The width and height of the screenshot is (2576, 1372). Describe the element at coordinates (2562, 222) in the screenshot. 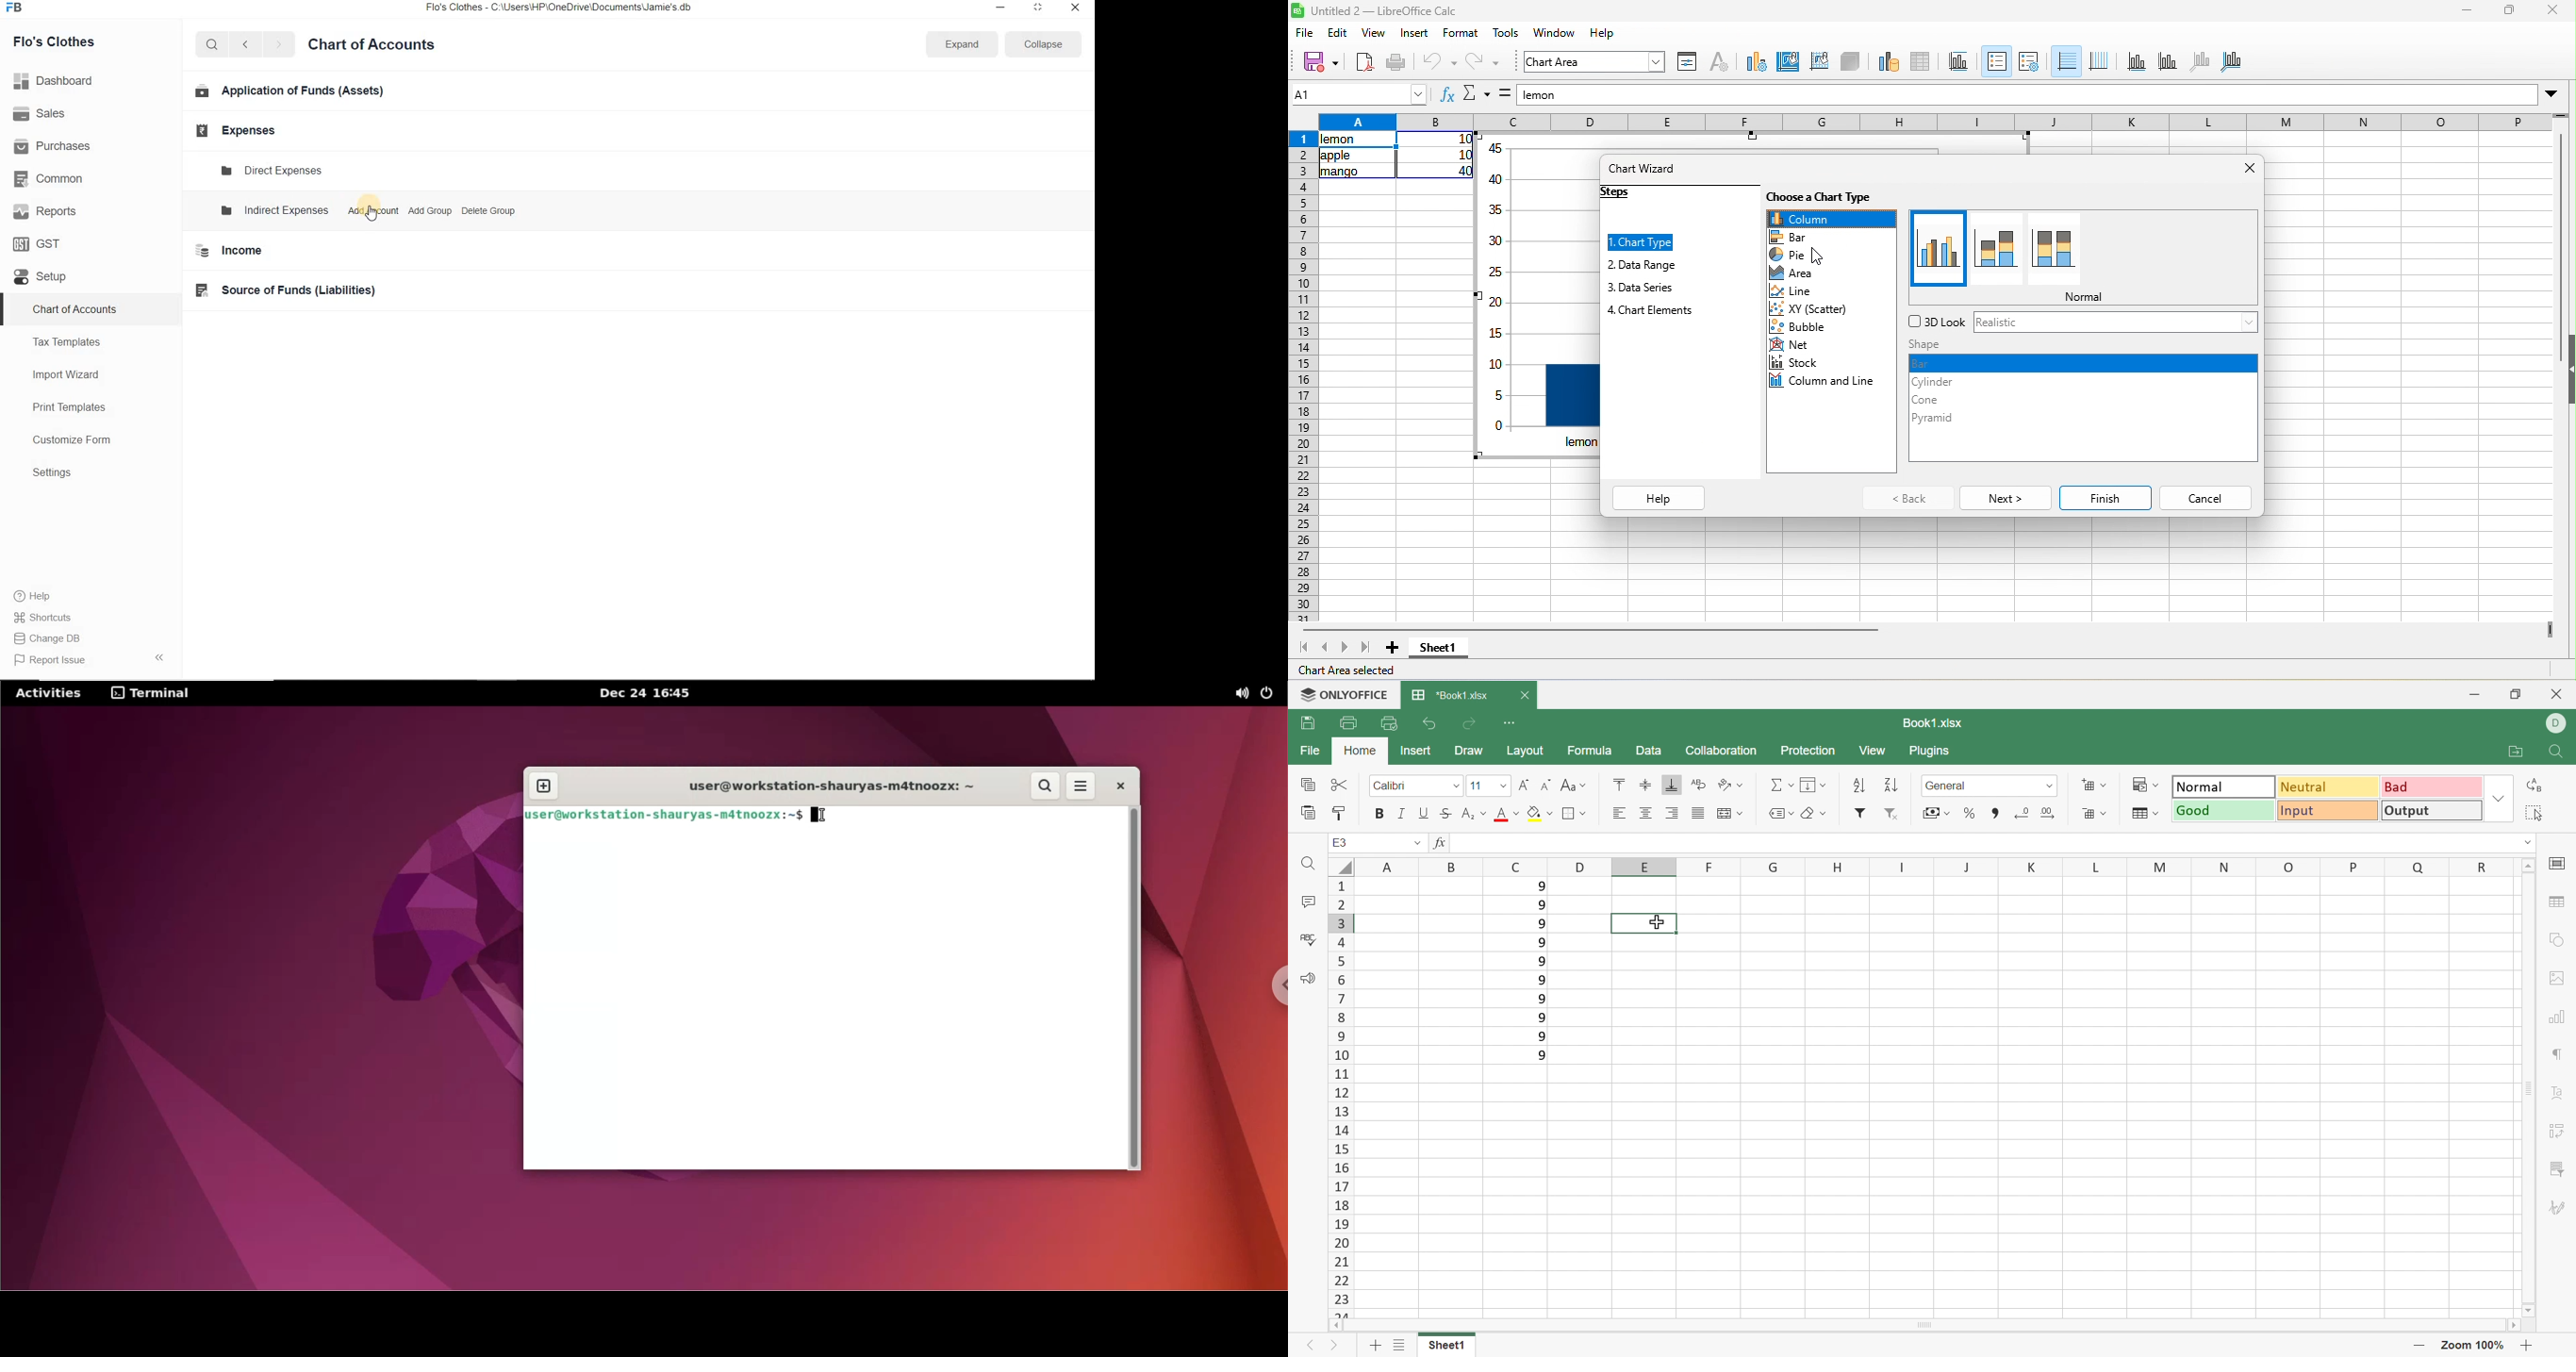

I see `vertical scroll bar` at that location.